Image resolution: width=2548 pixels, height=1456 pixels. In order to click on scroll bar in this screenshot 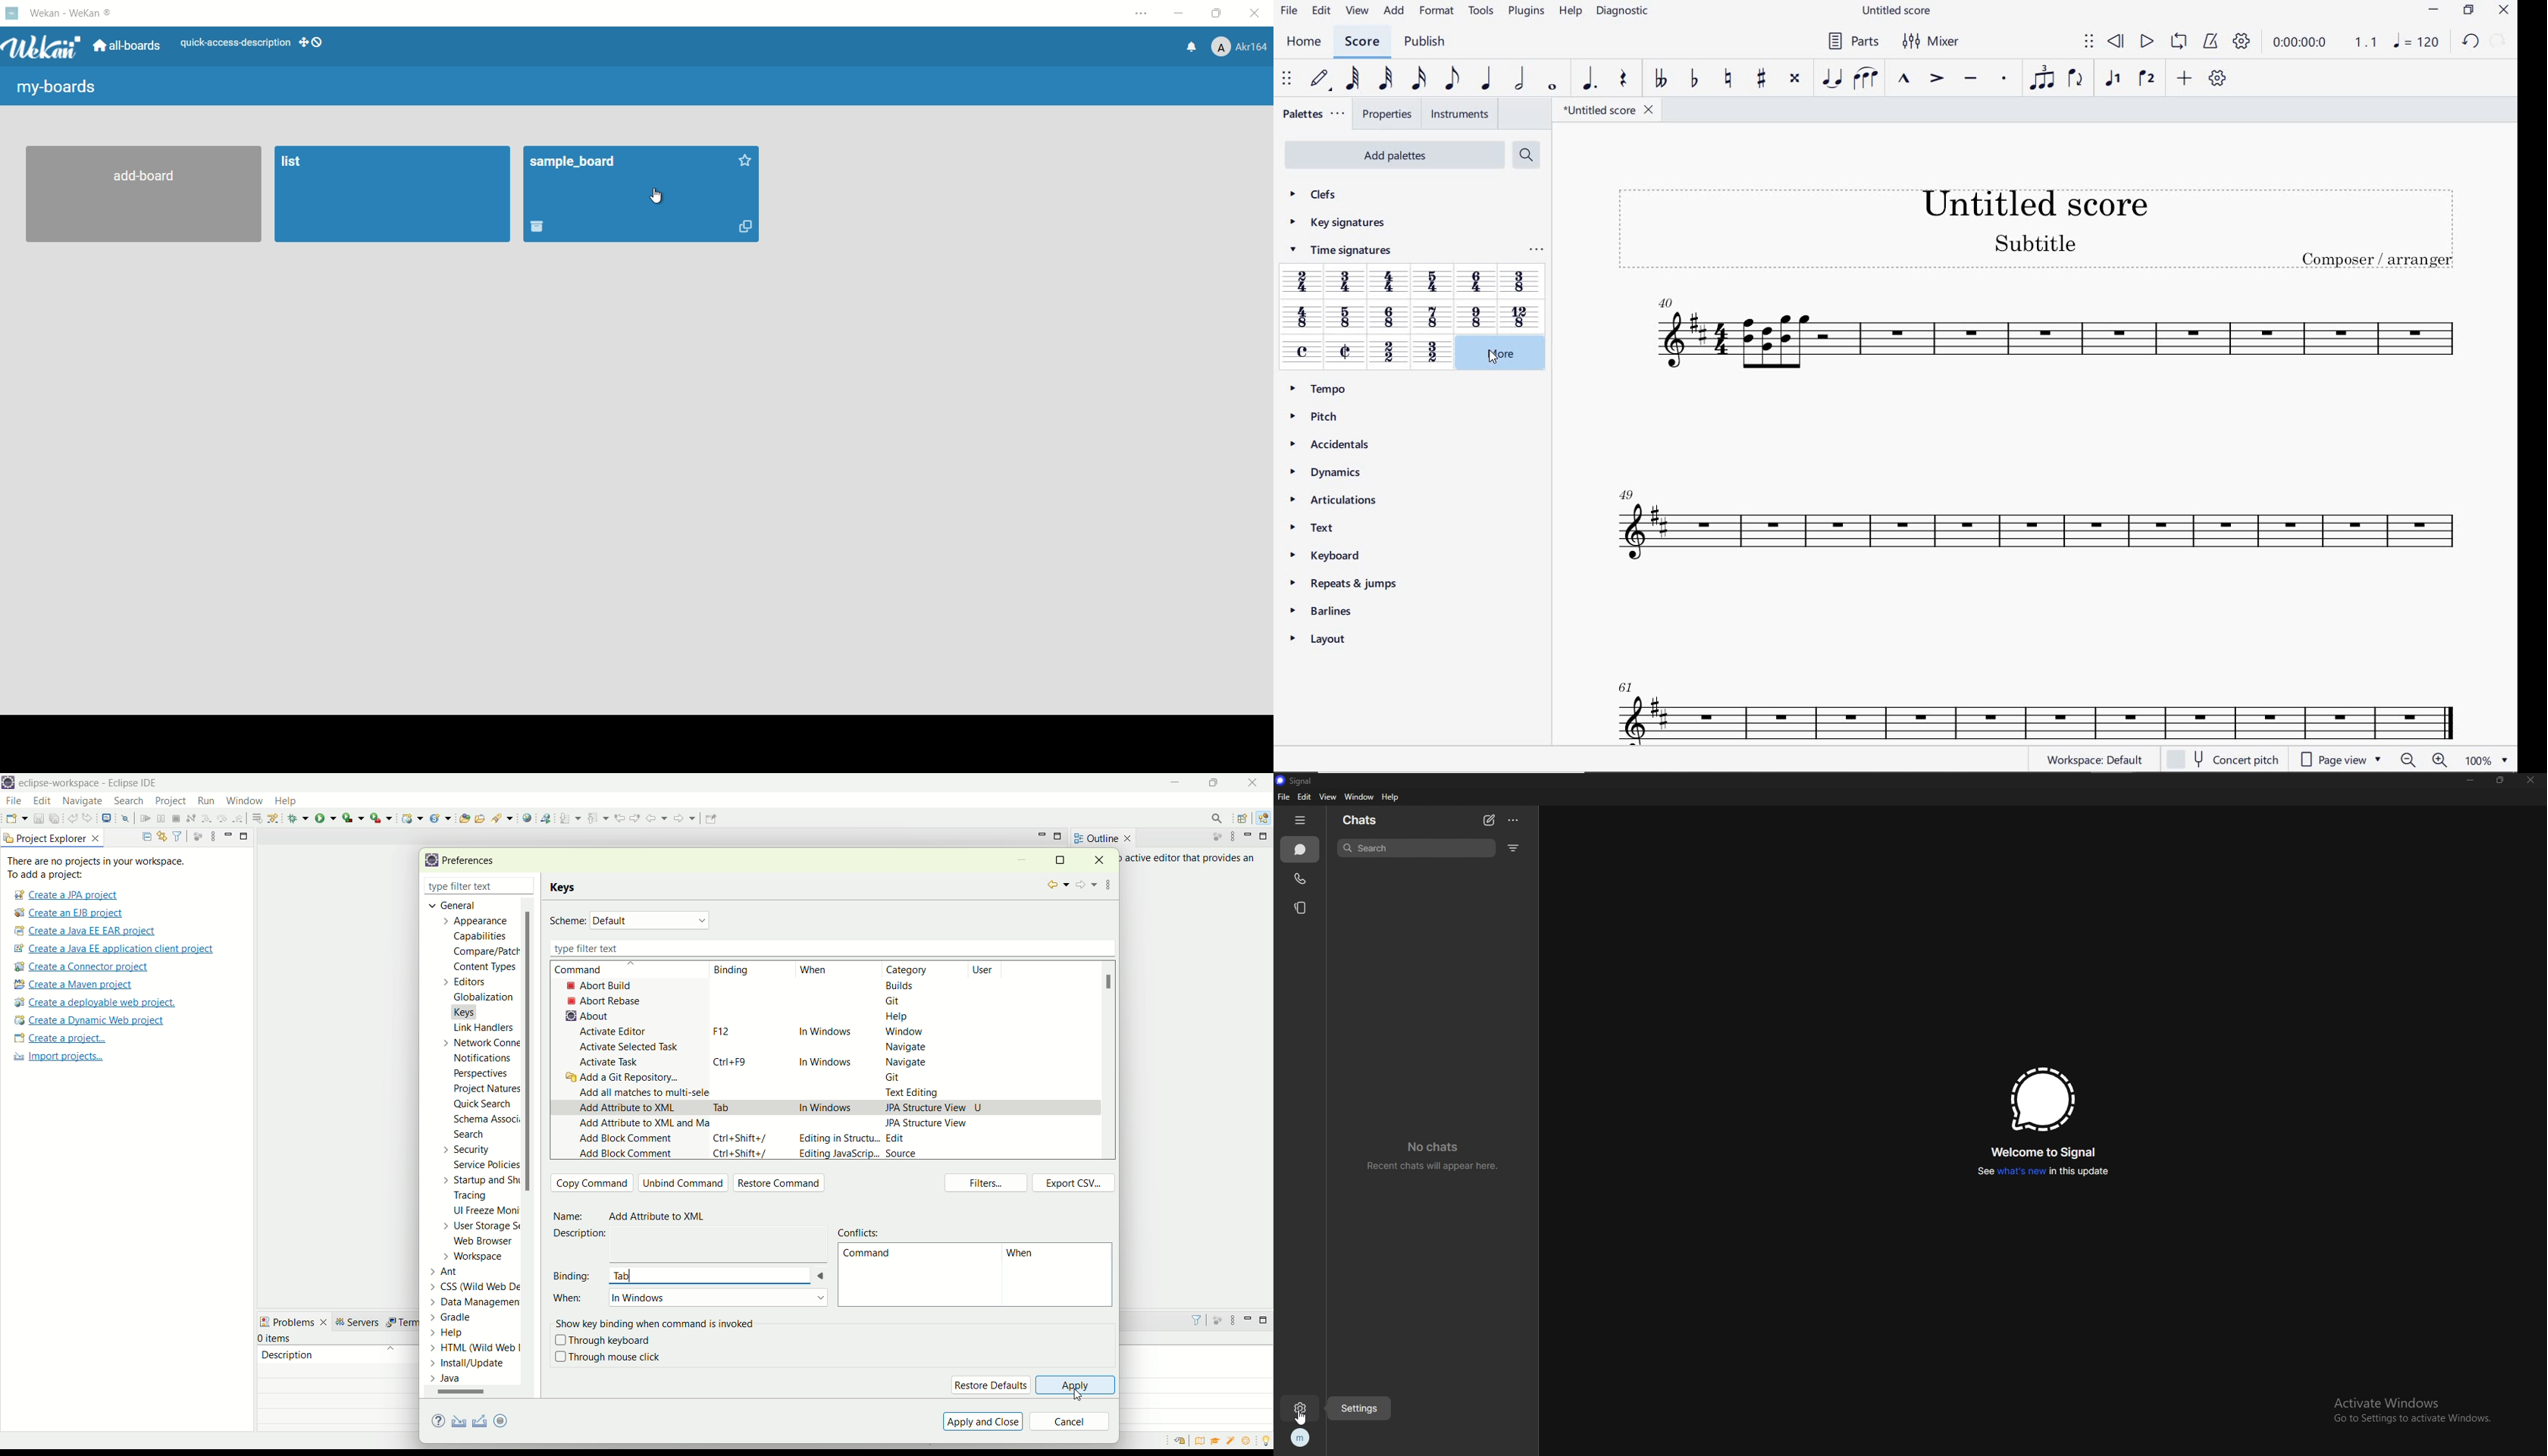, I will do `click(467, 1395)`.